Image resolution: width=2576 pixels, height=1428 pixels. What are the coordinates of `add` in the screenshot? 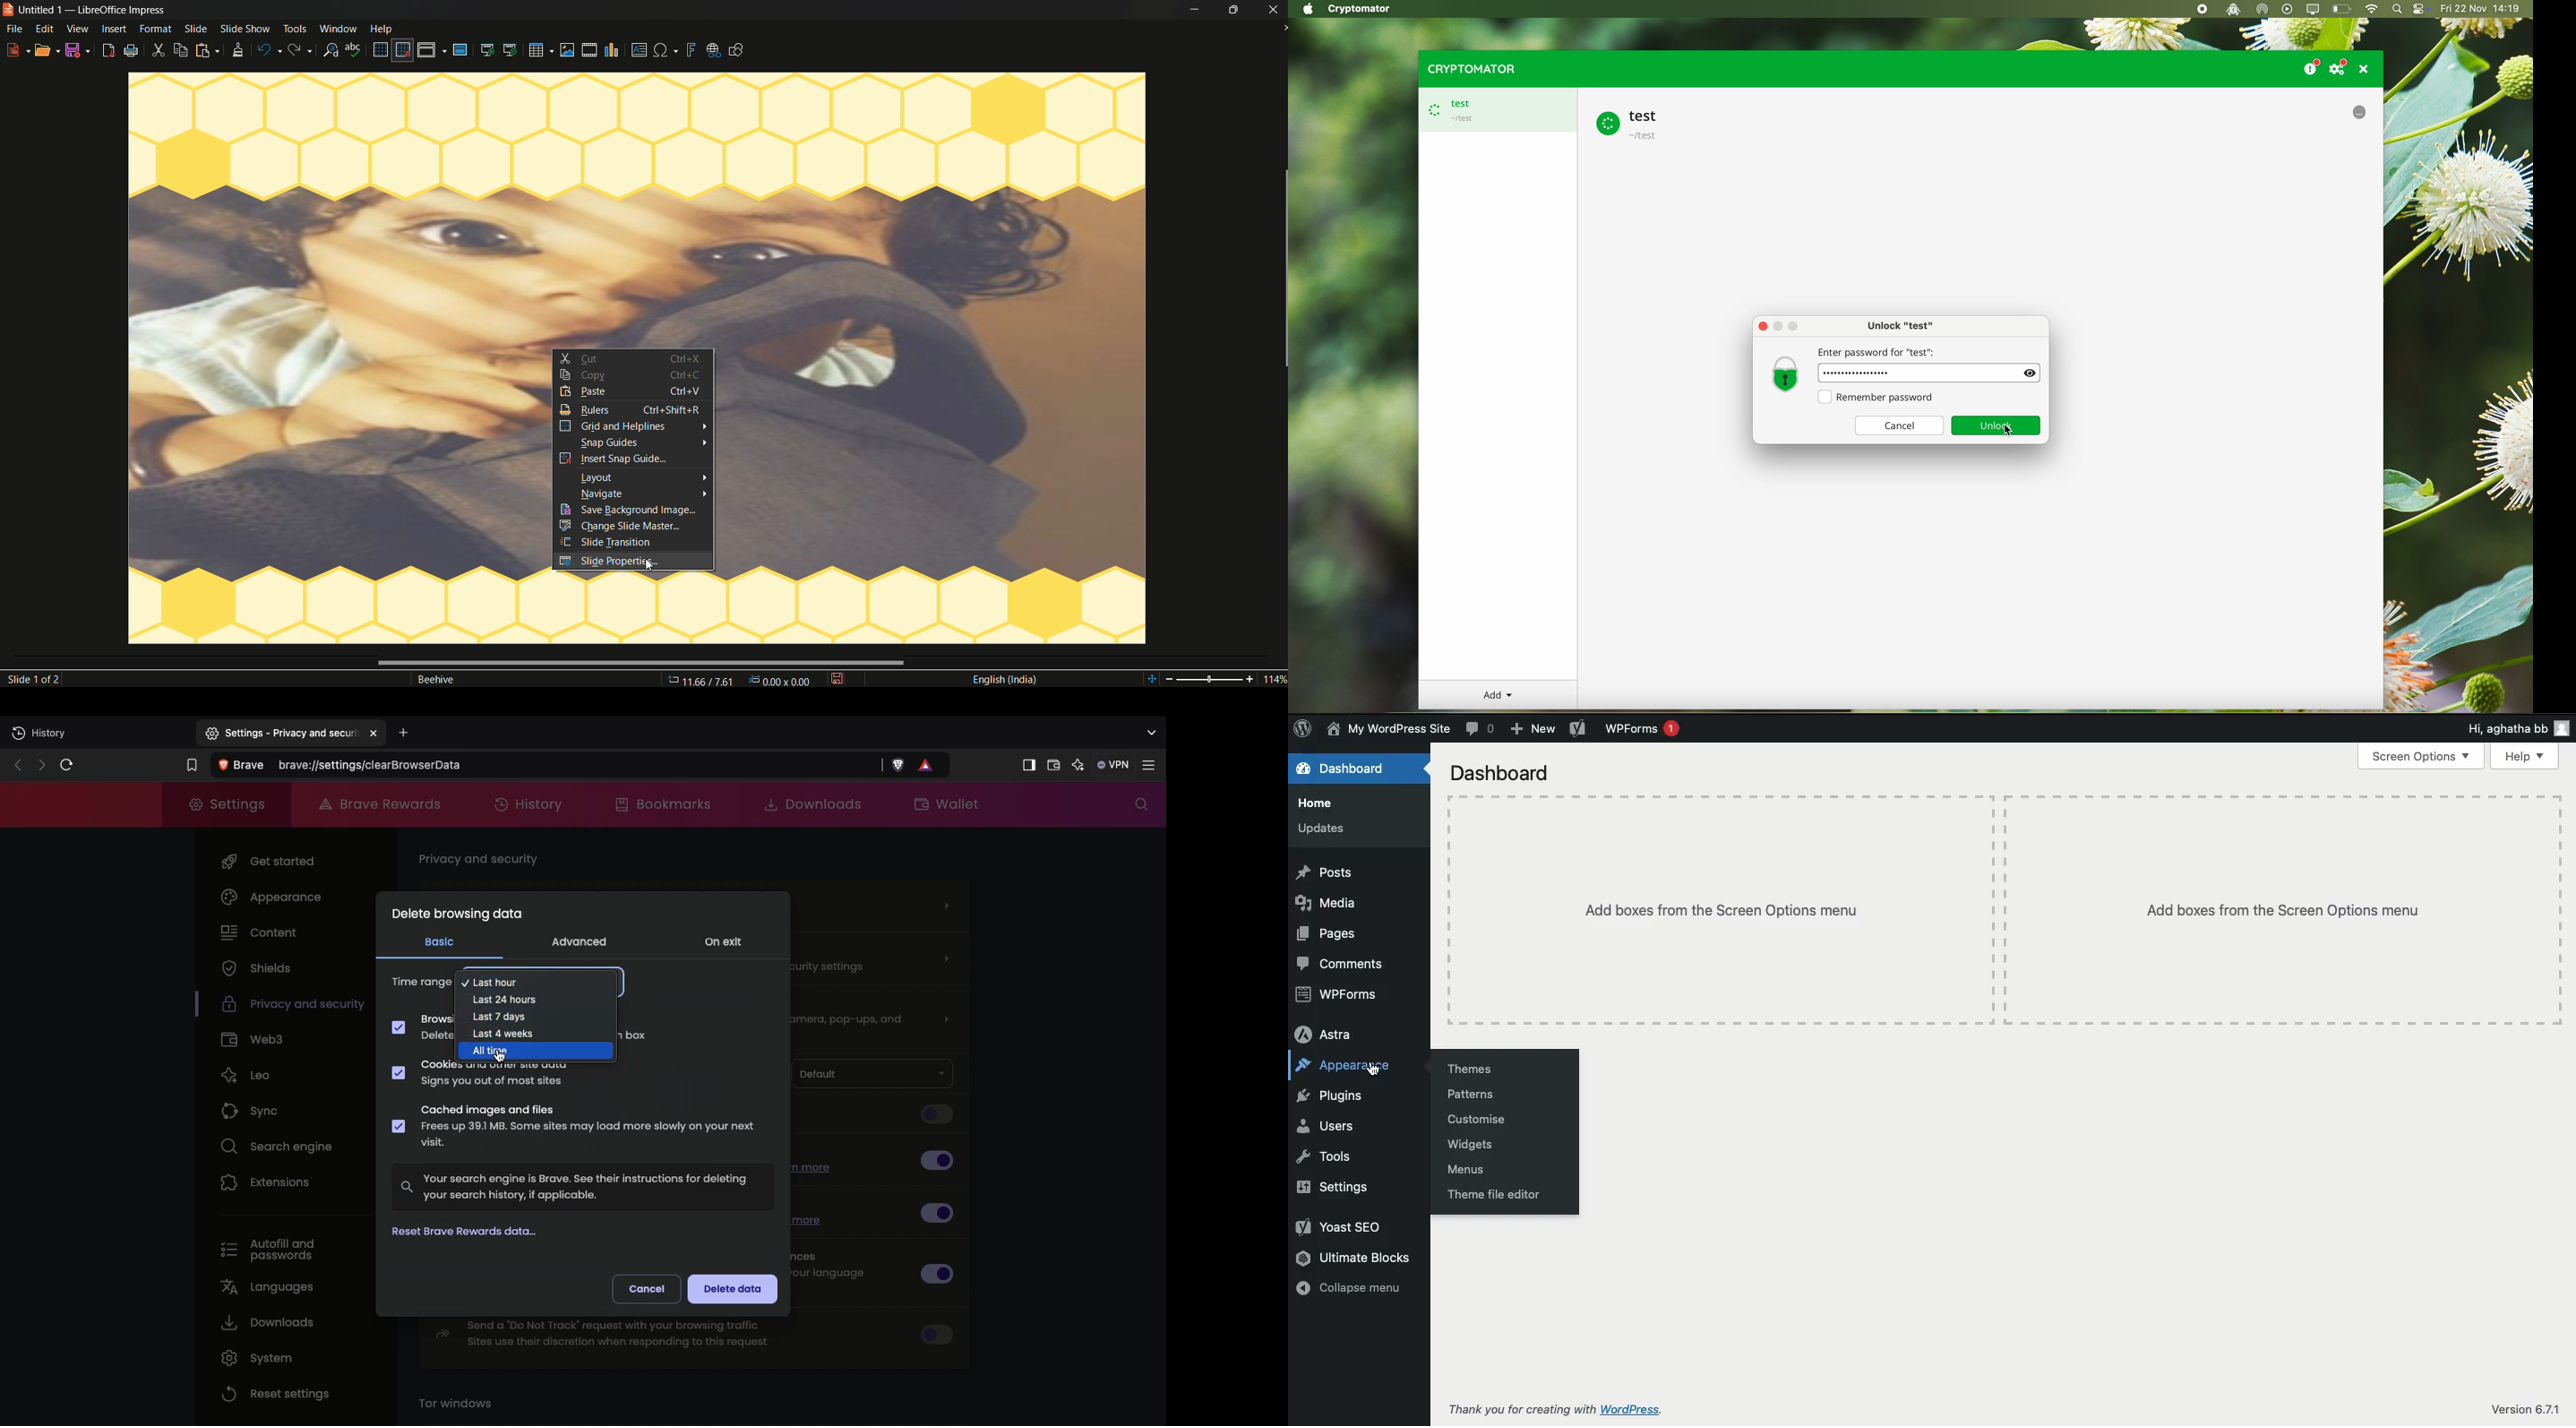 It's located at (1498, 695).